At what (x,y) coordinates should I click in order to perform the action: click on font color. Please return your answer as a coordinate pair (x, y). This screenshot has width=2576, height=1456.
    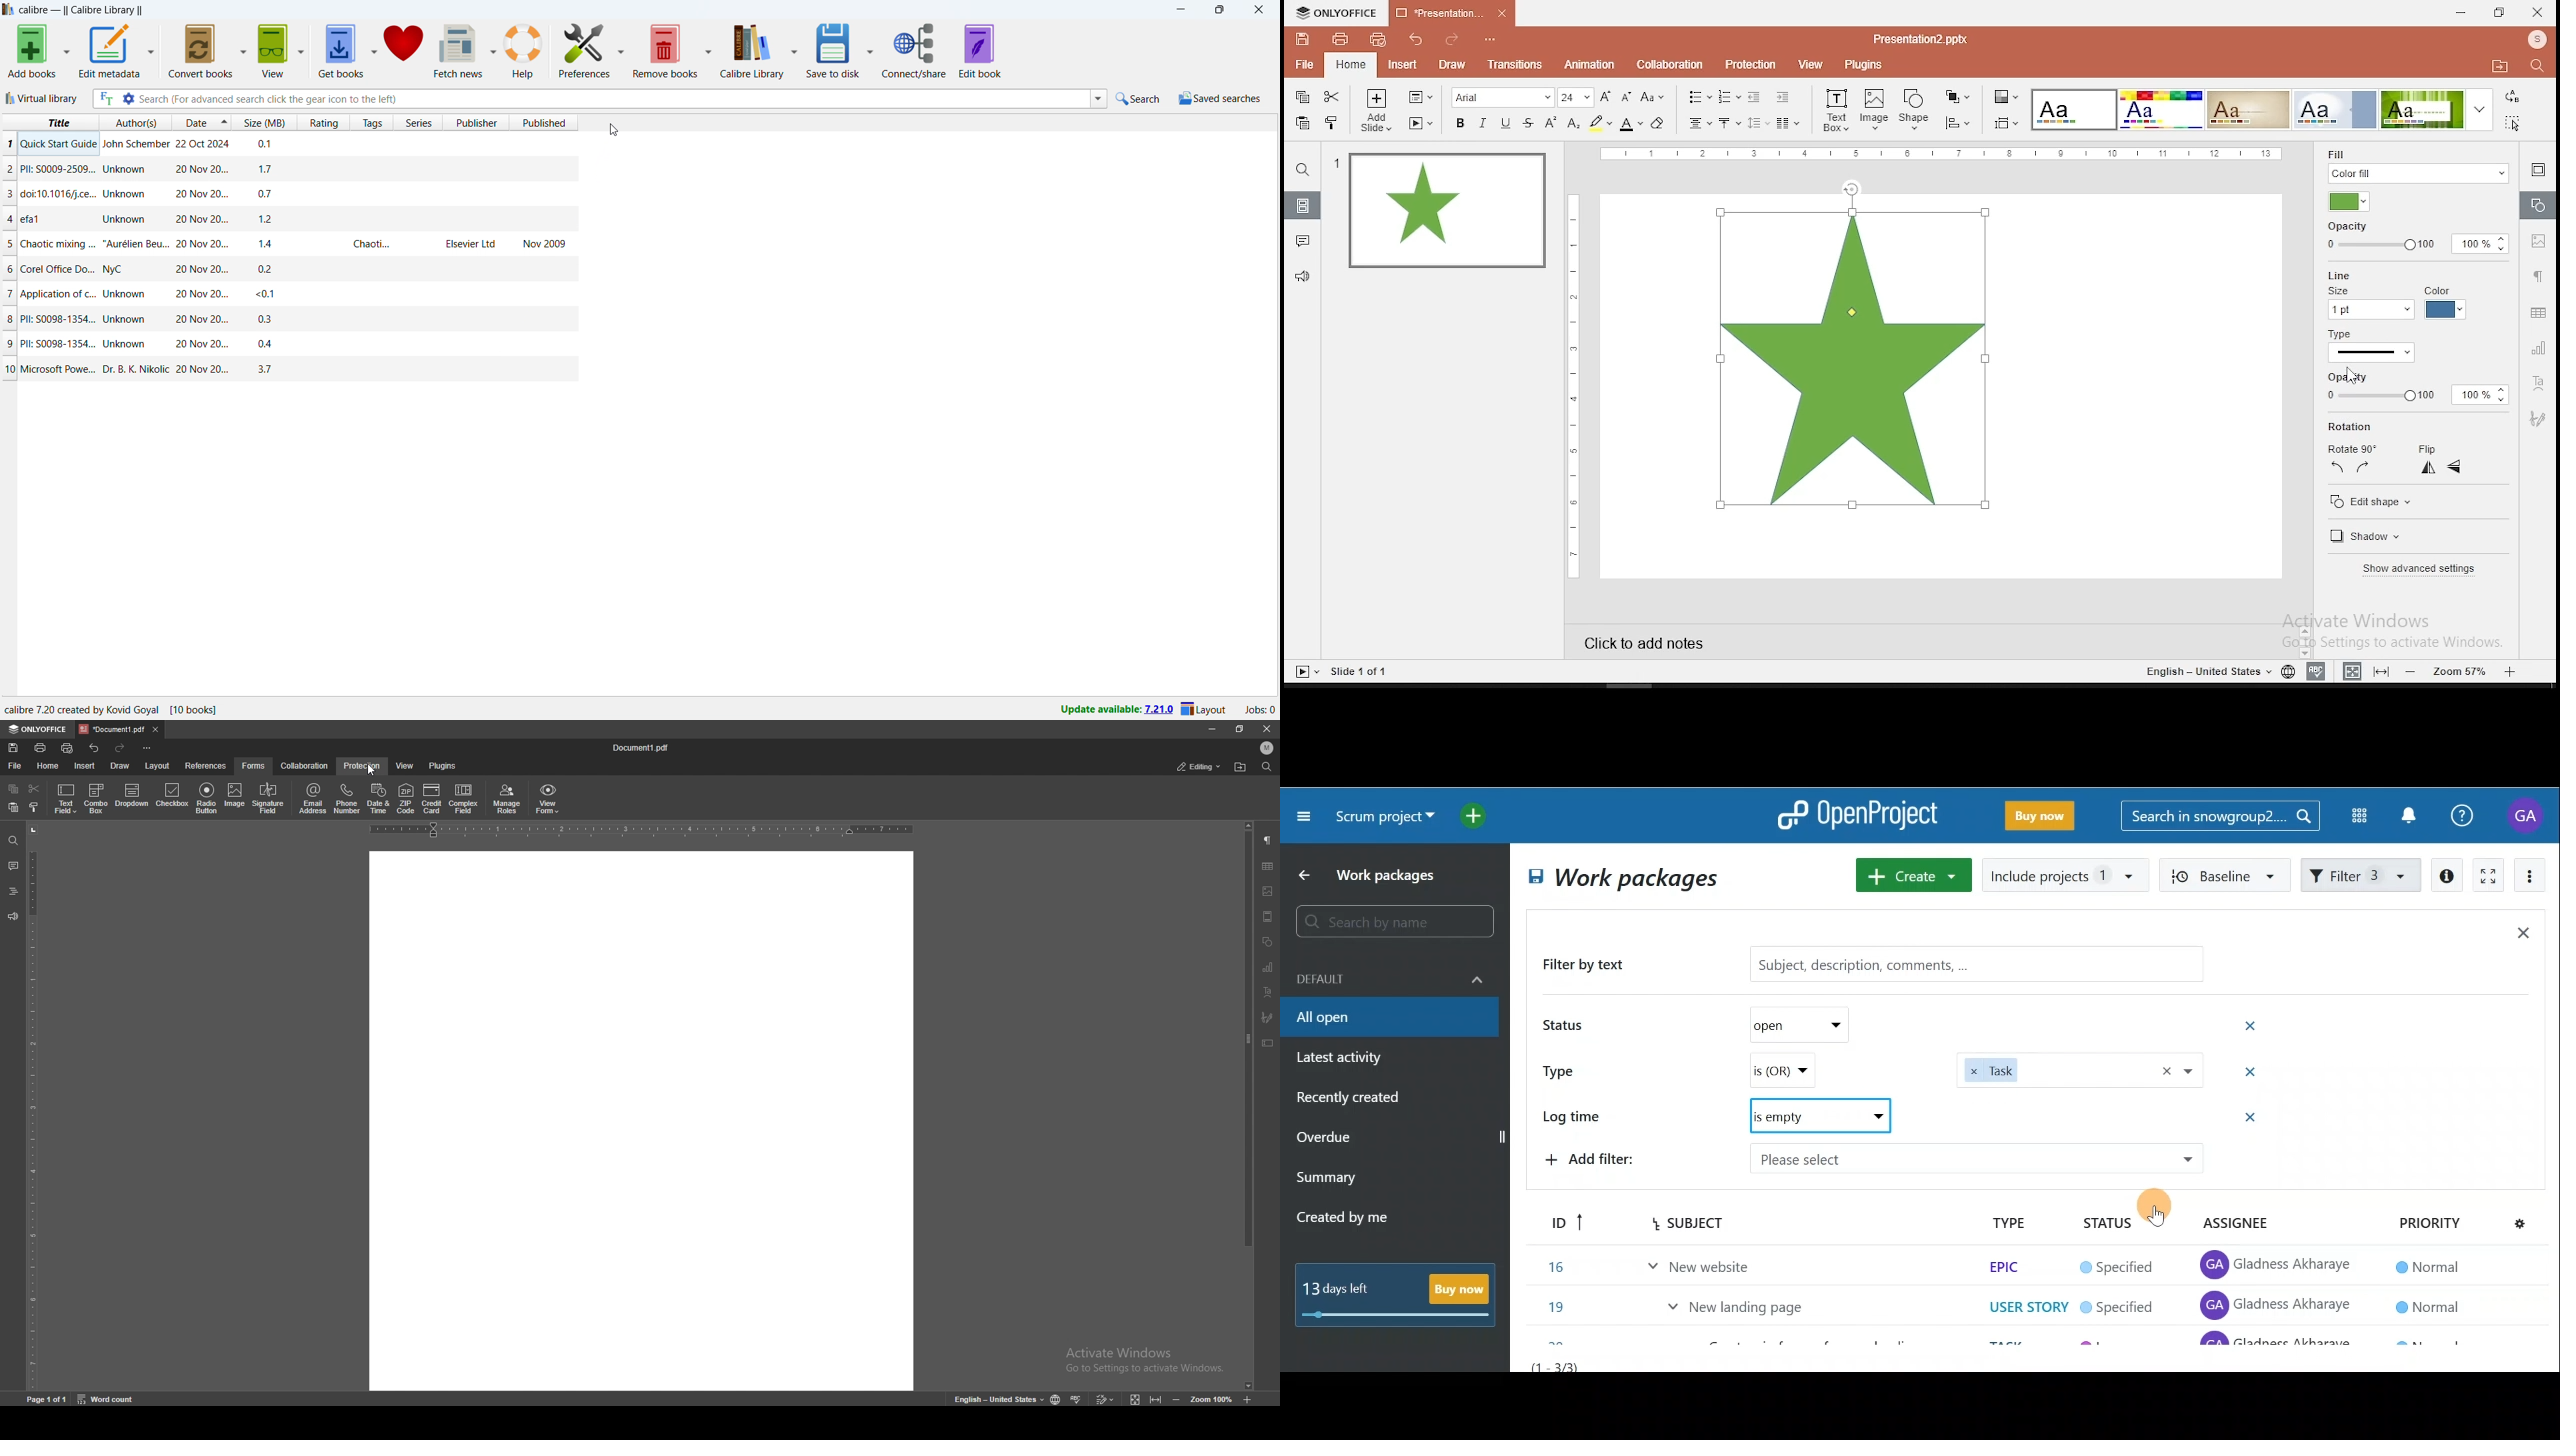
    Looking at the image, I should click on (1631, 124).